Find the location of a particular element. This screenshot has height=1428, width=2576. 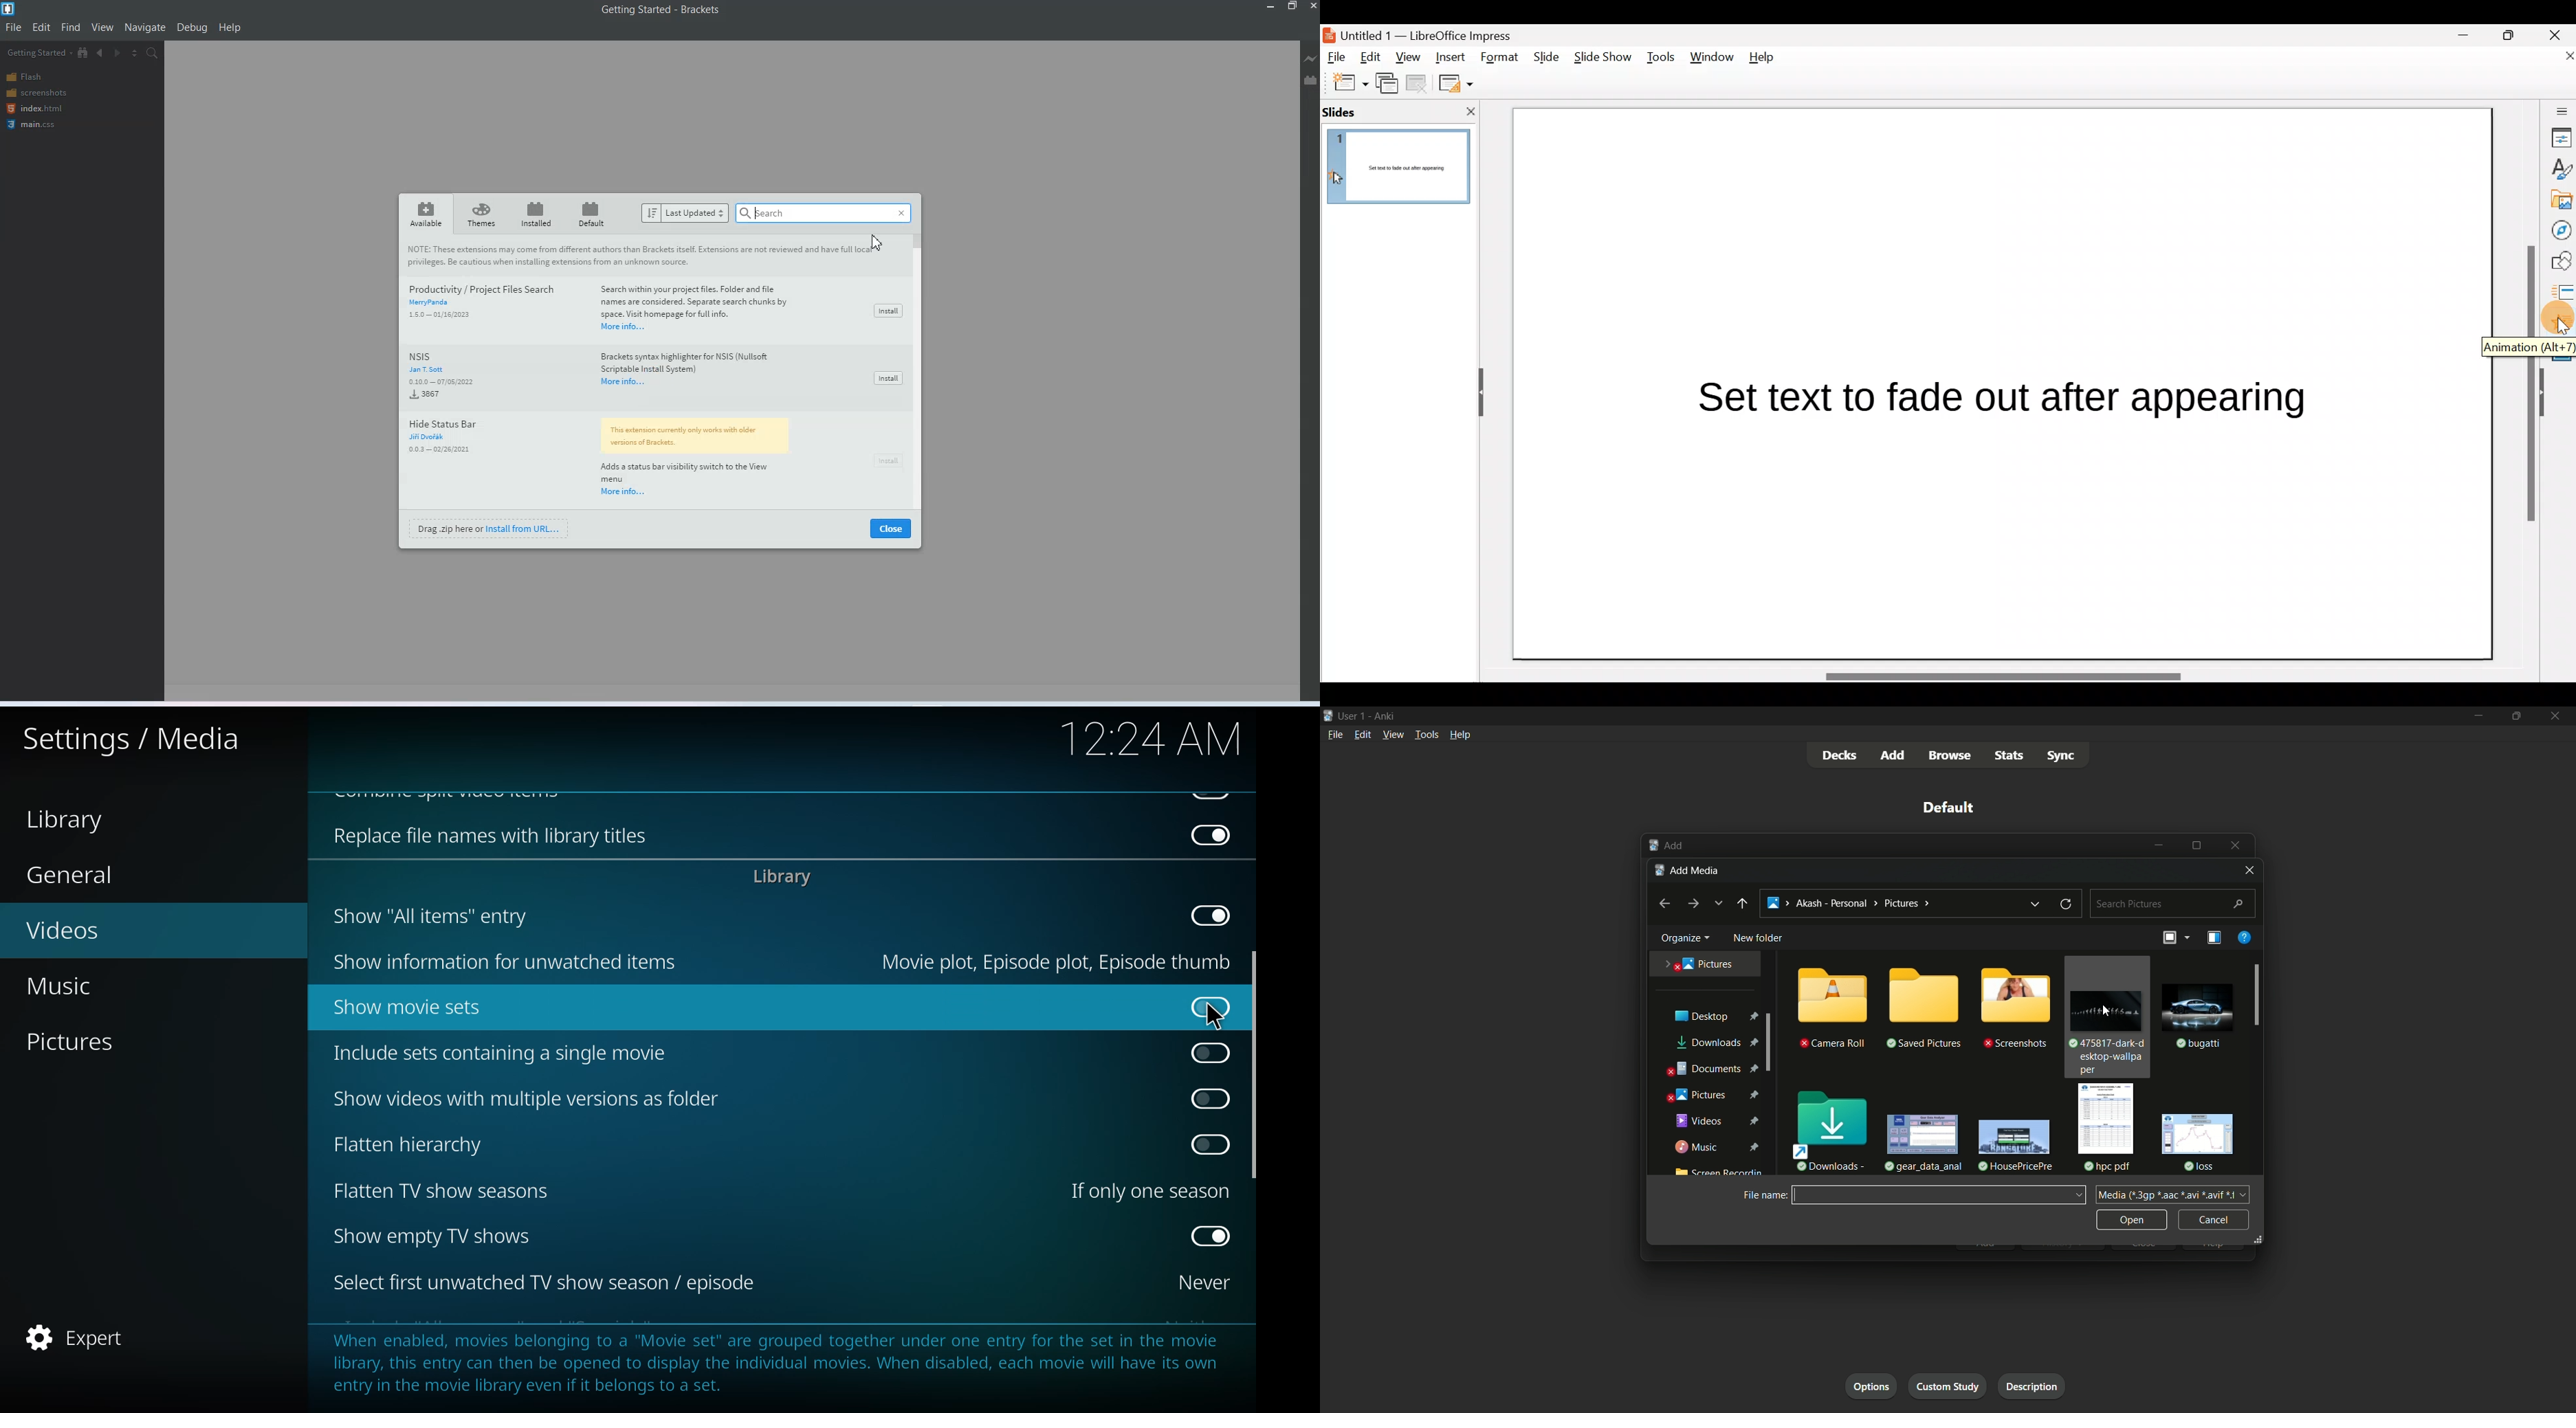

minimize is located at coordinates (2477, 716).